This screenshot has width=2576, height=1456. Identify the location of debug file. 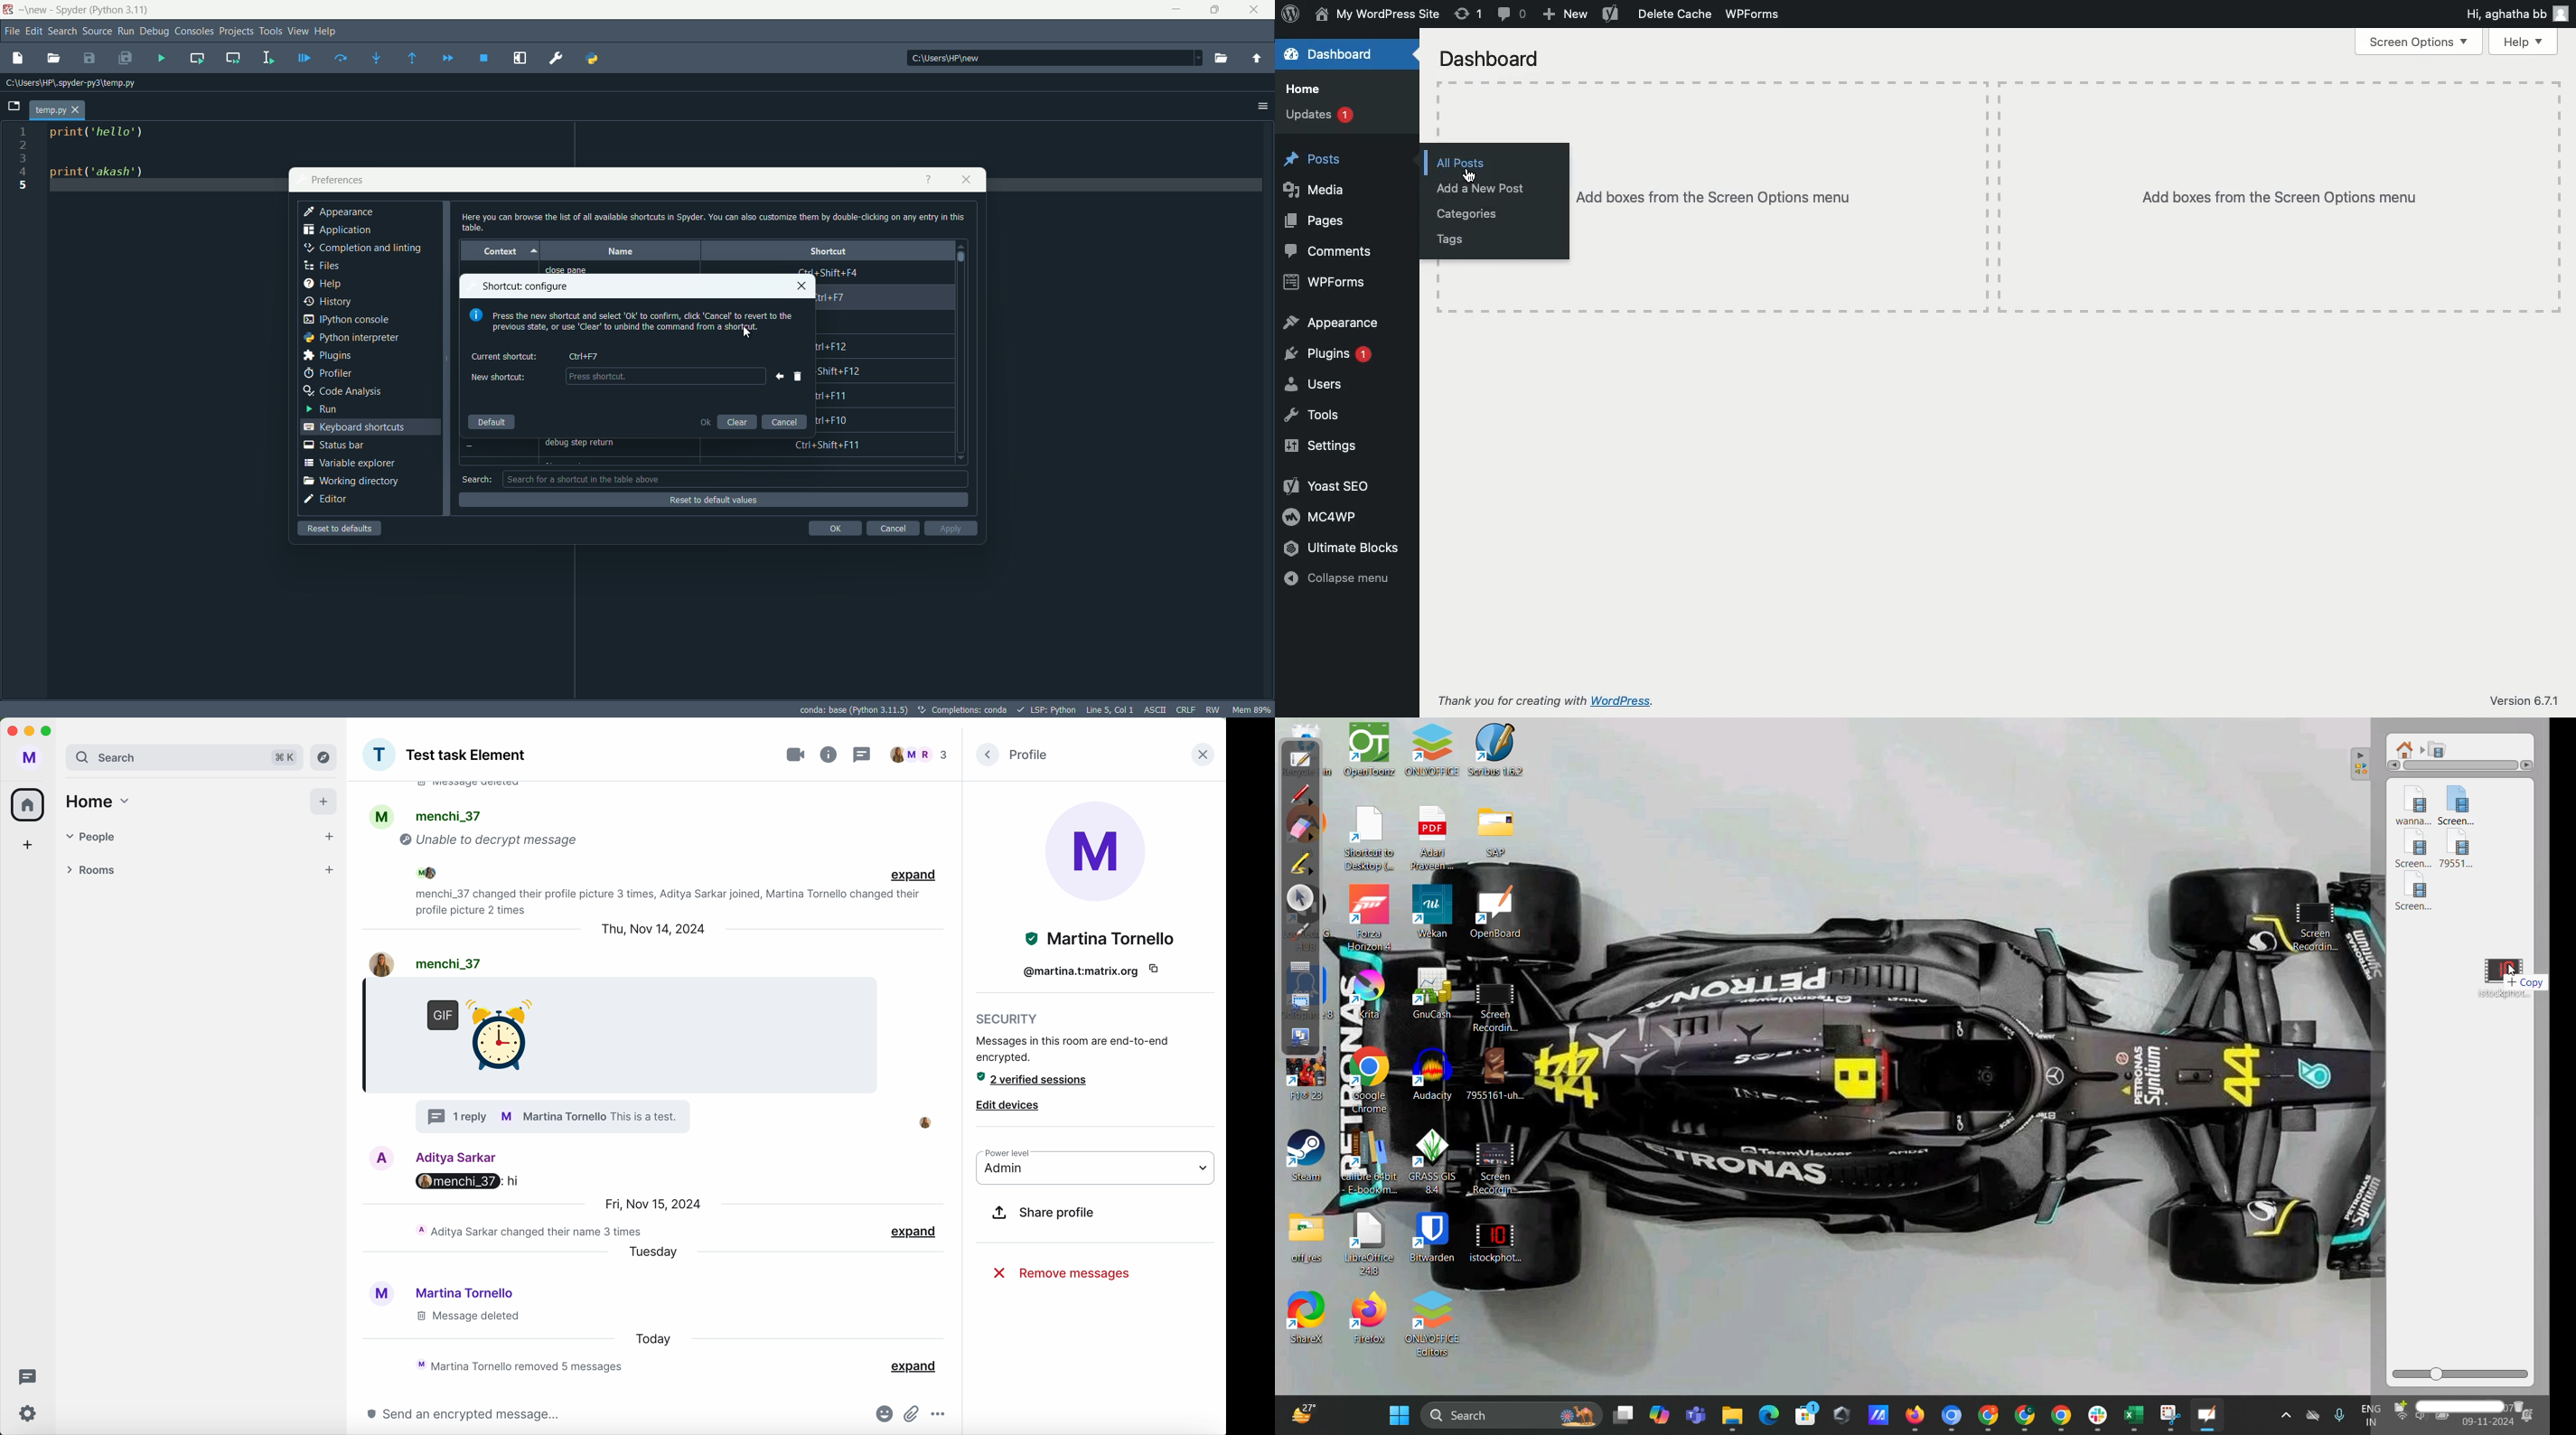
(161, 58).